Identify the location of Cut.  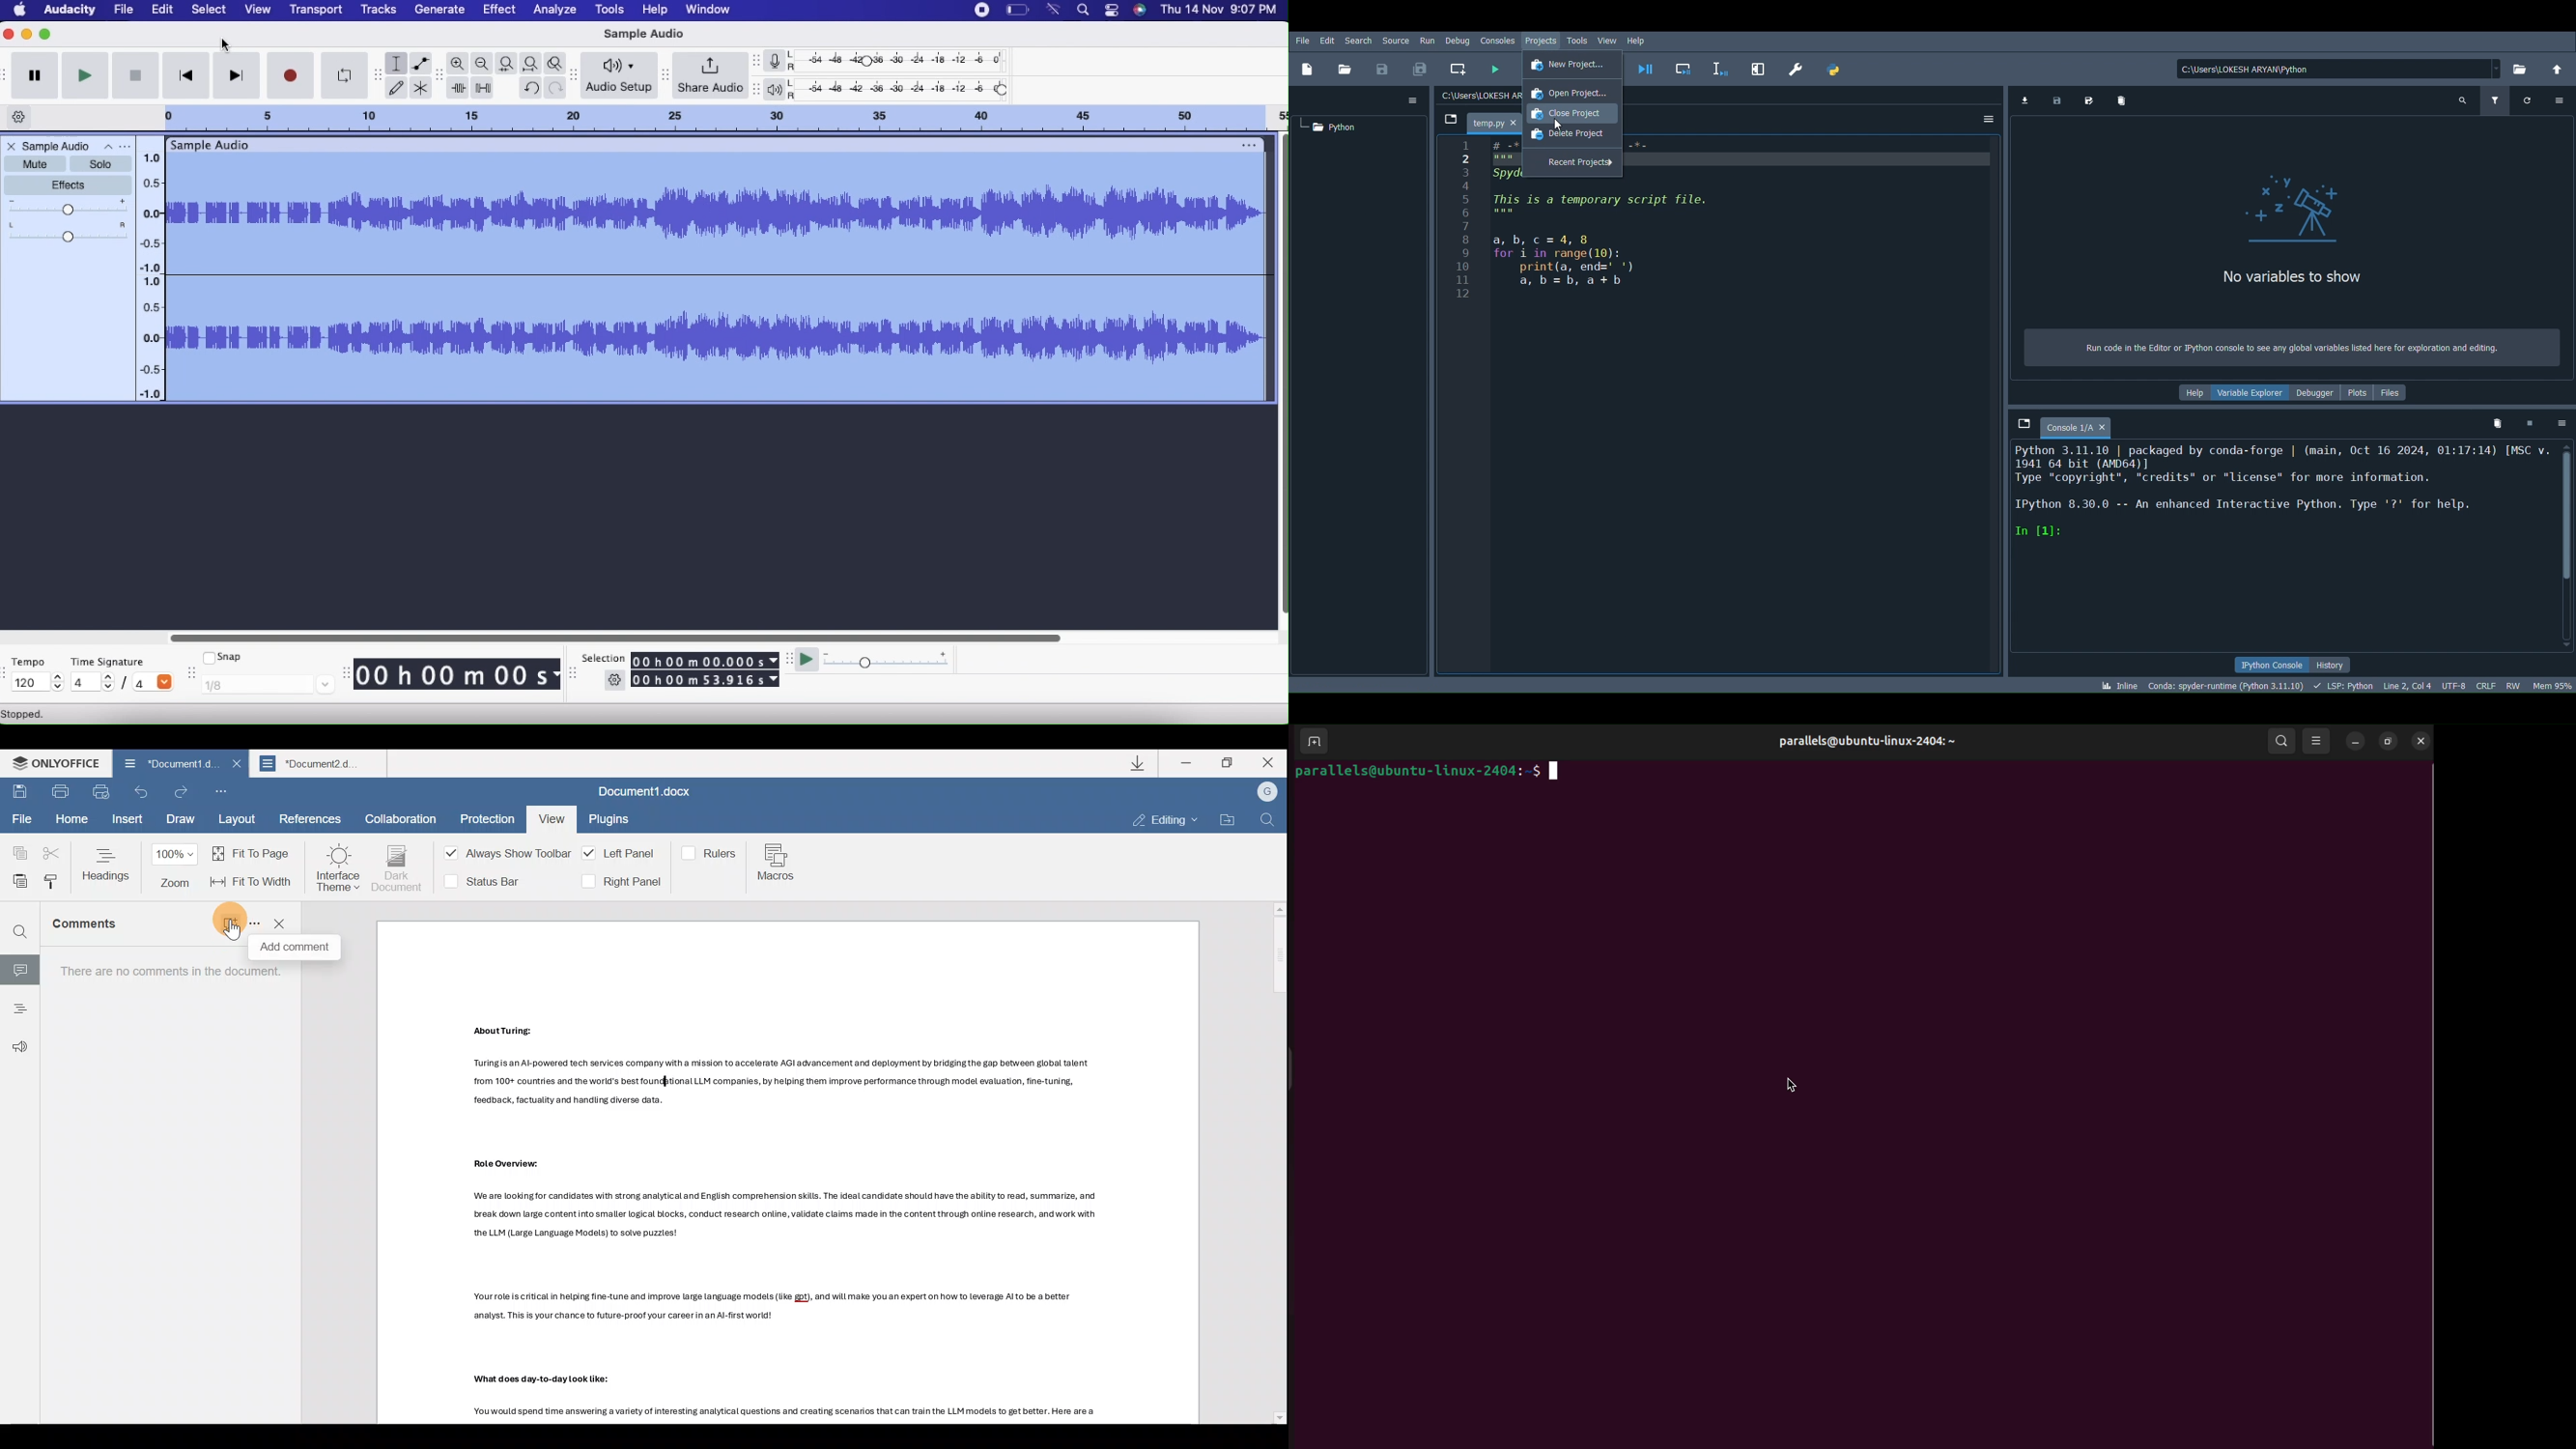
(52, 848).